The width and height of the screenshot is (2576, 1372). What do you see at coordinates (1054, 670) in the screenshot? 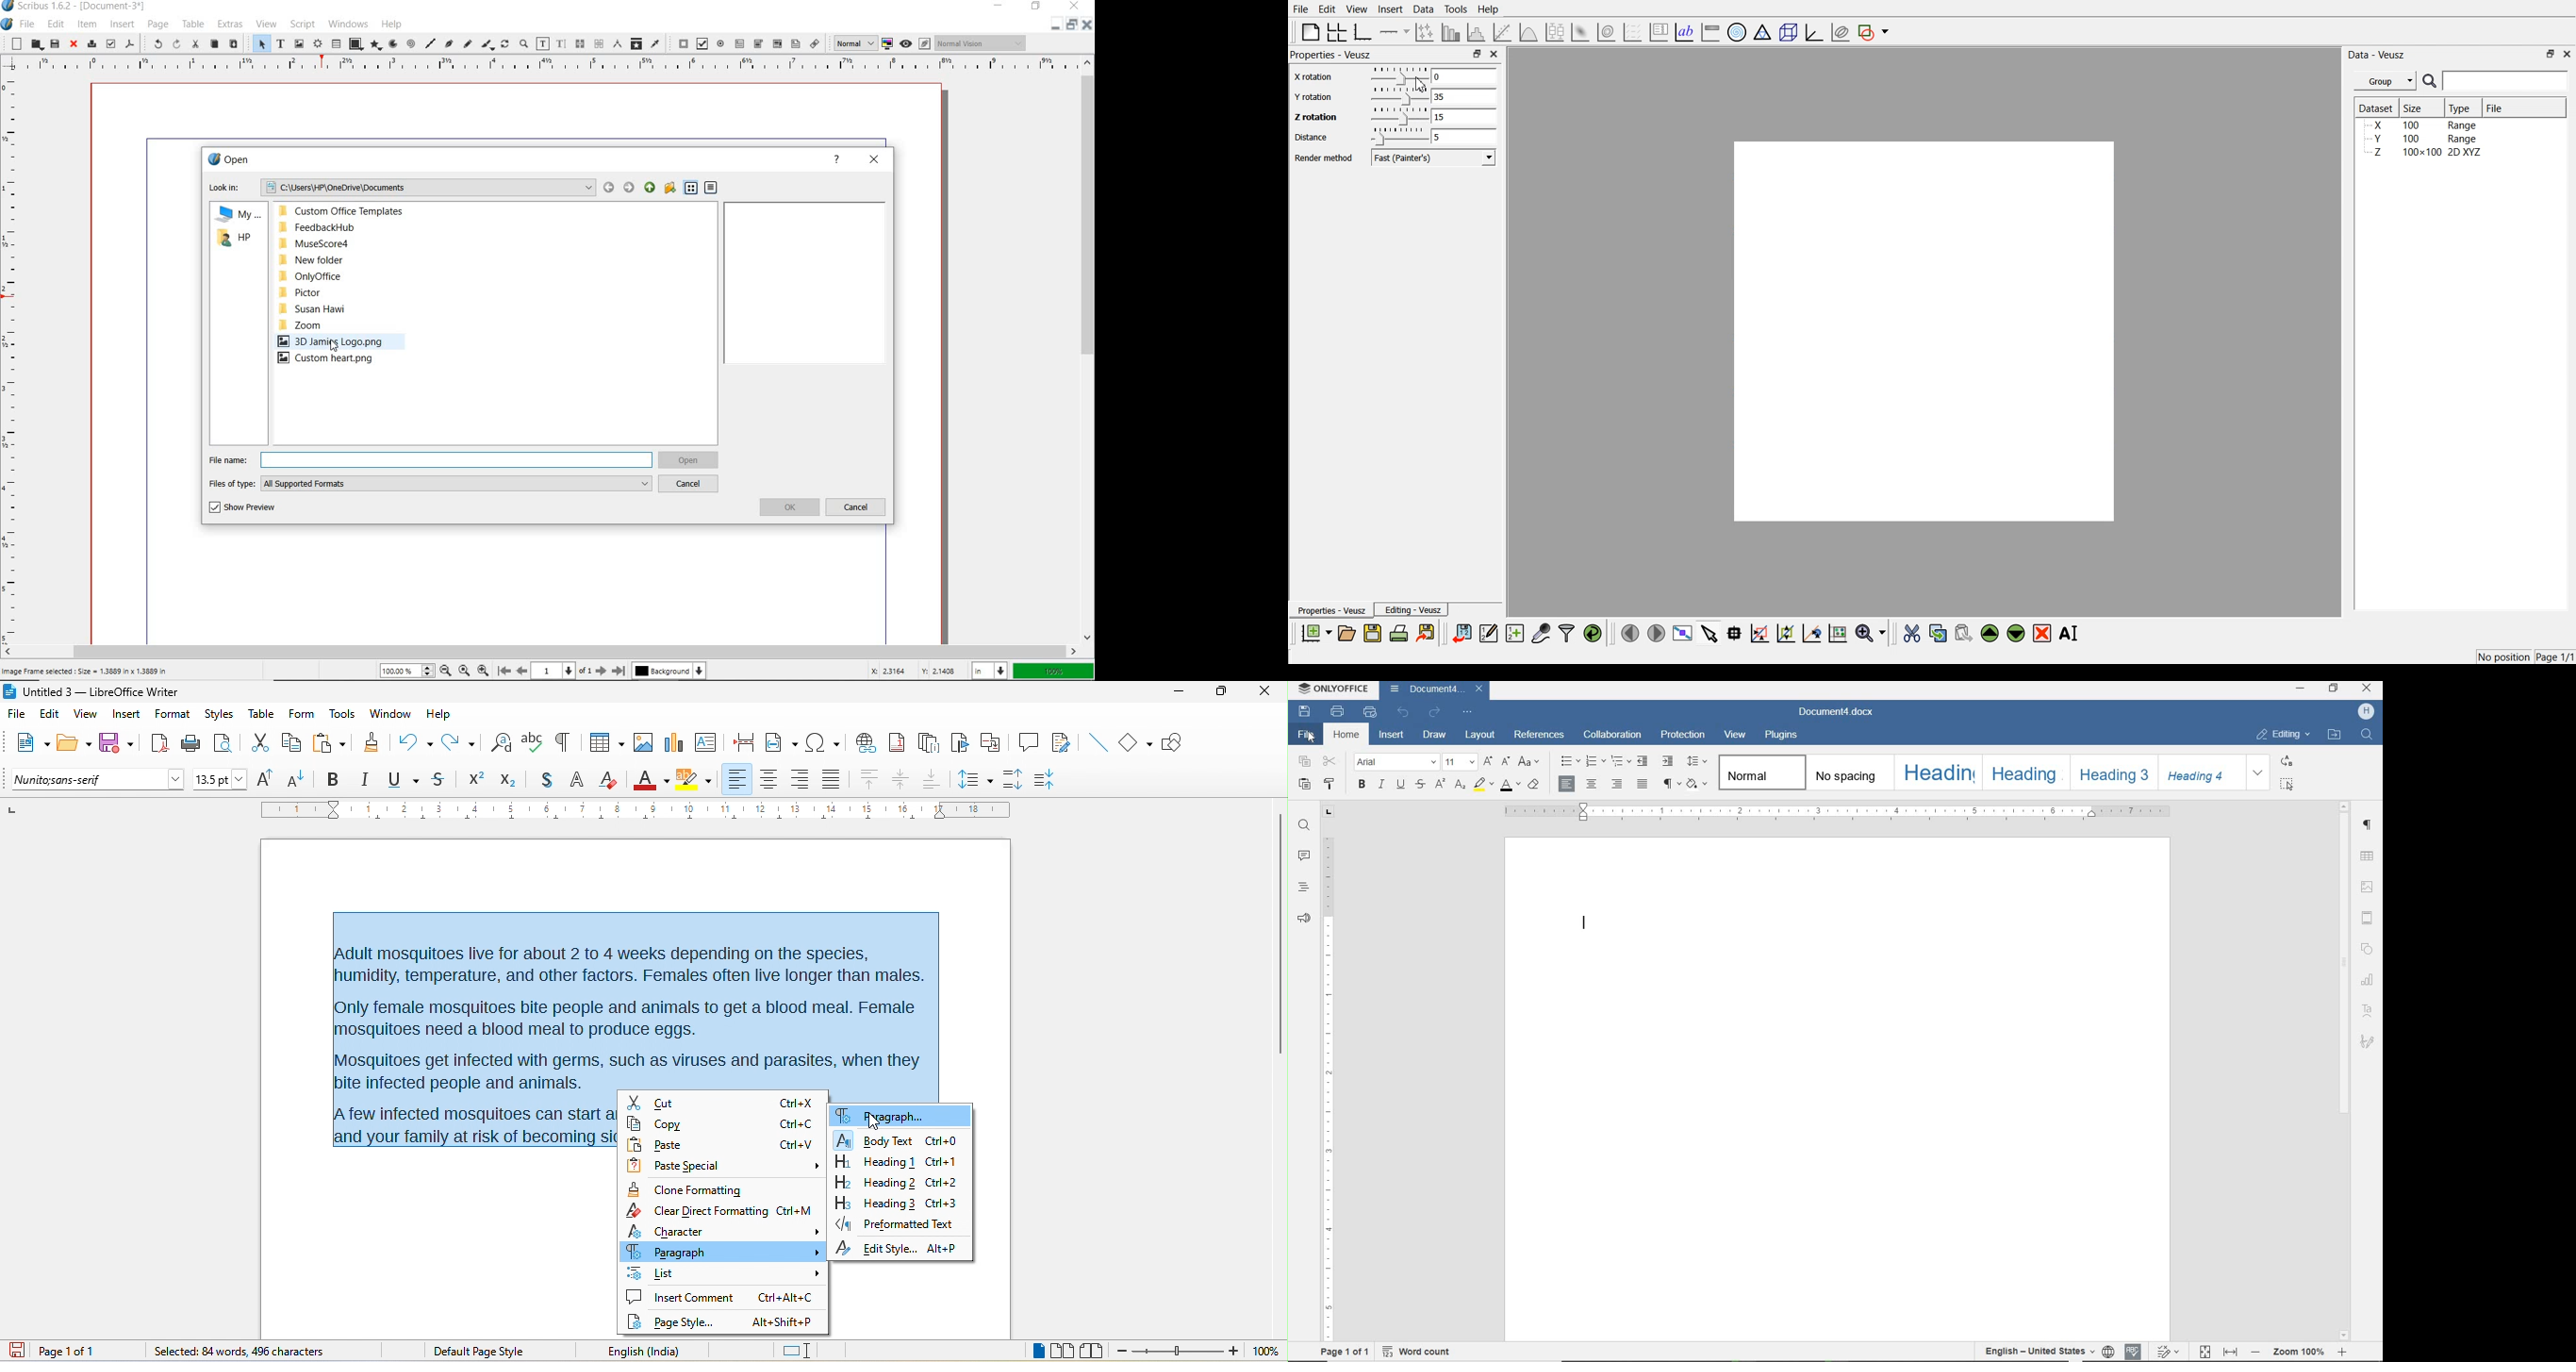
I see `zoom factor` at bounding box center [1054, 670].